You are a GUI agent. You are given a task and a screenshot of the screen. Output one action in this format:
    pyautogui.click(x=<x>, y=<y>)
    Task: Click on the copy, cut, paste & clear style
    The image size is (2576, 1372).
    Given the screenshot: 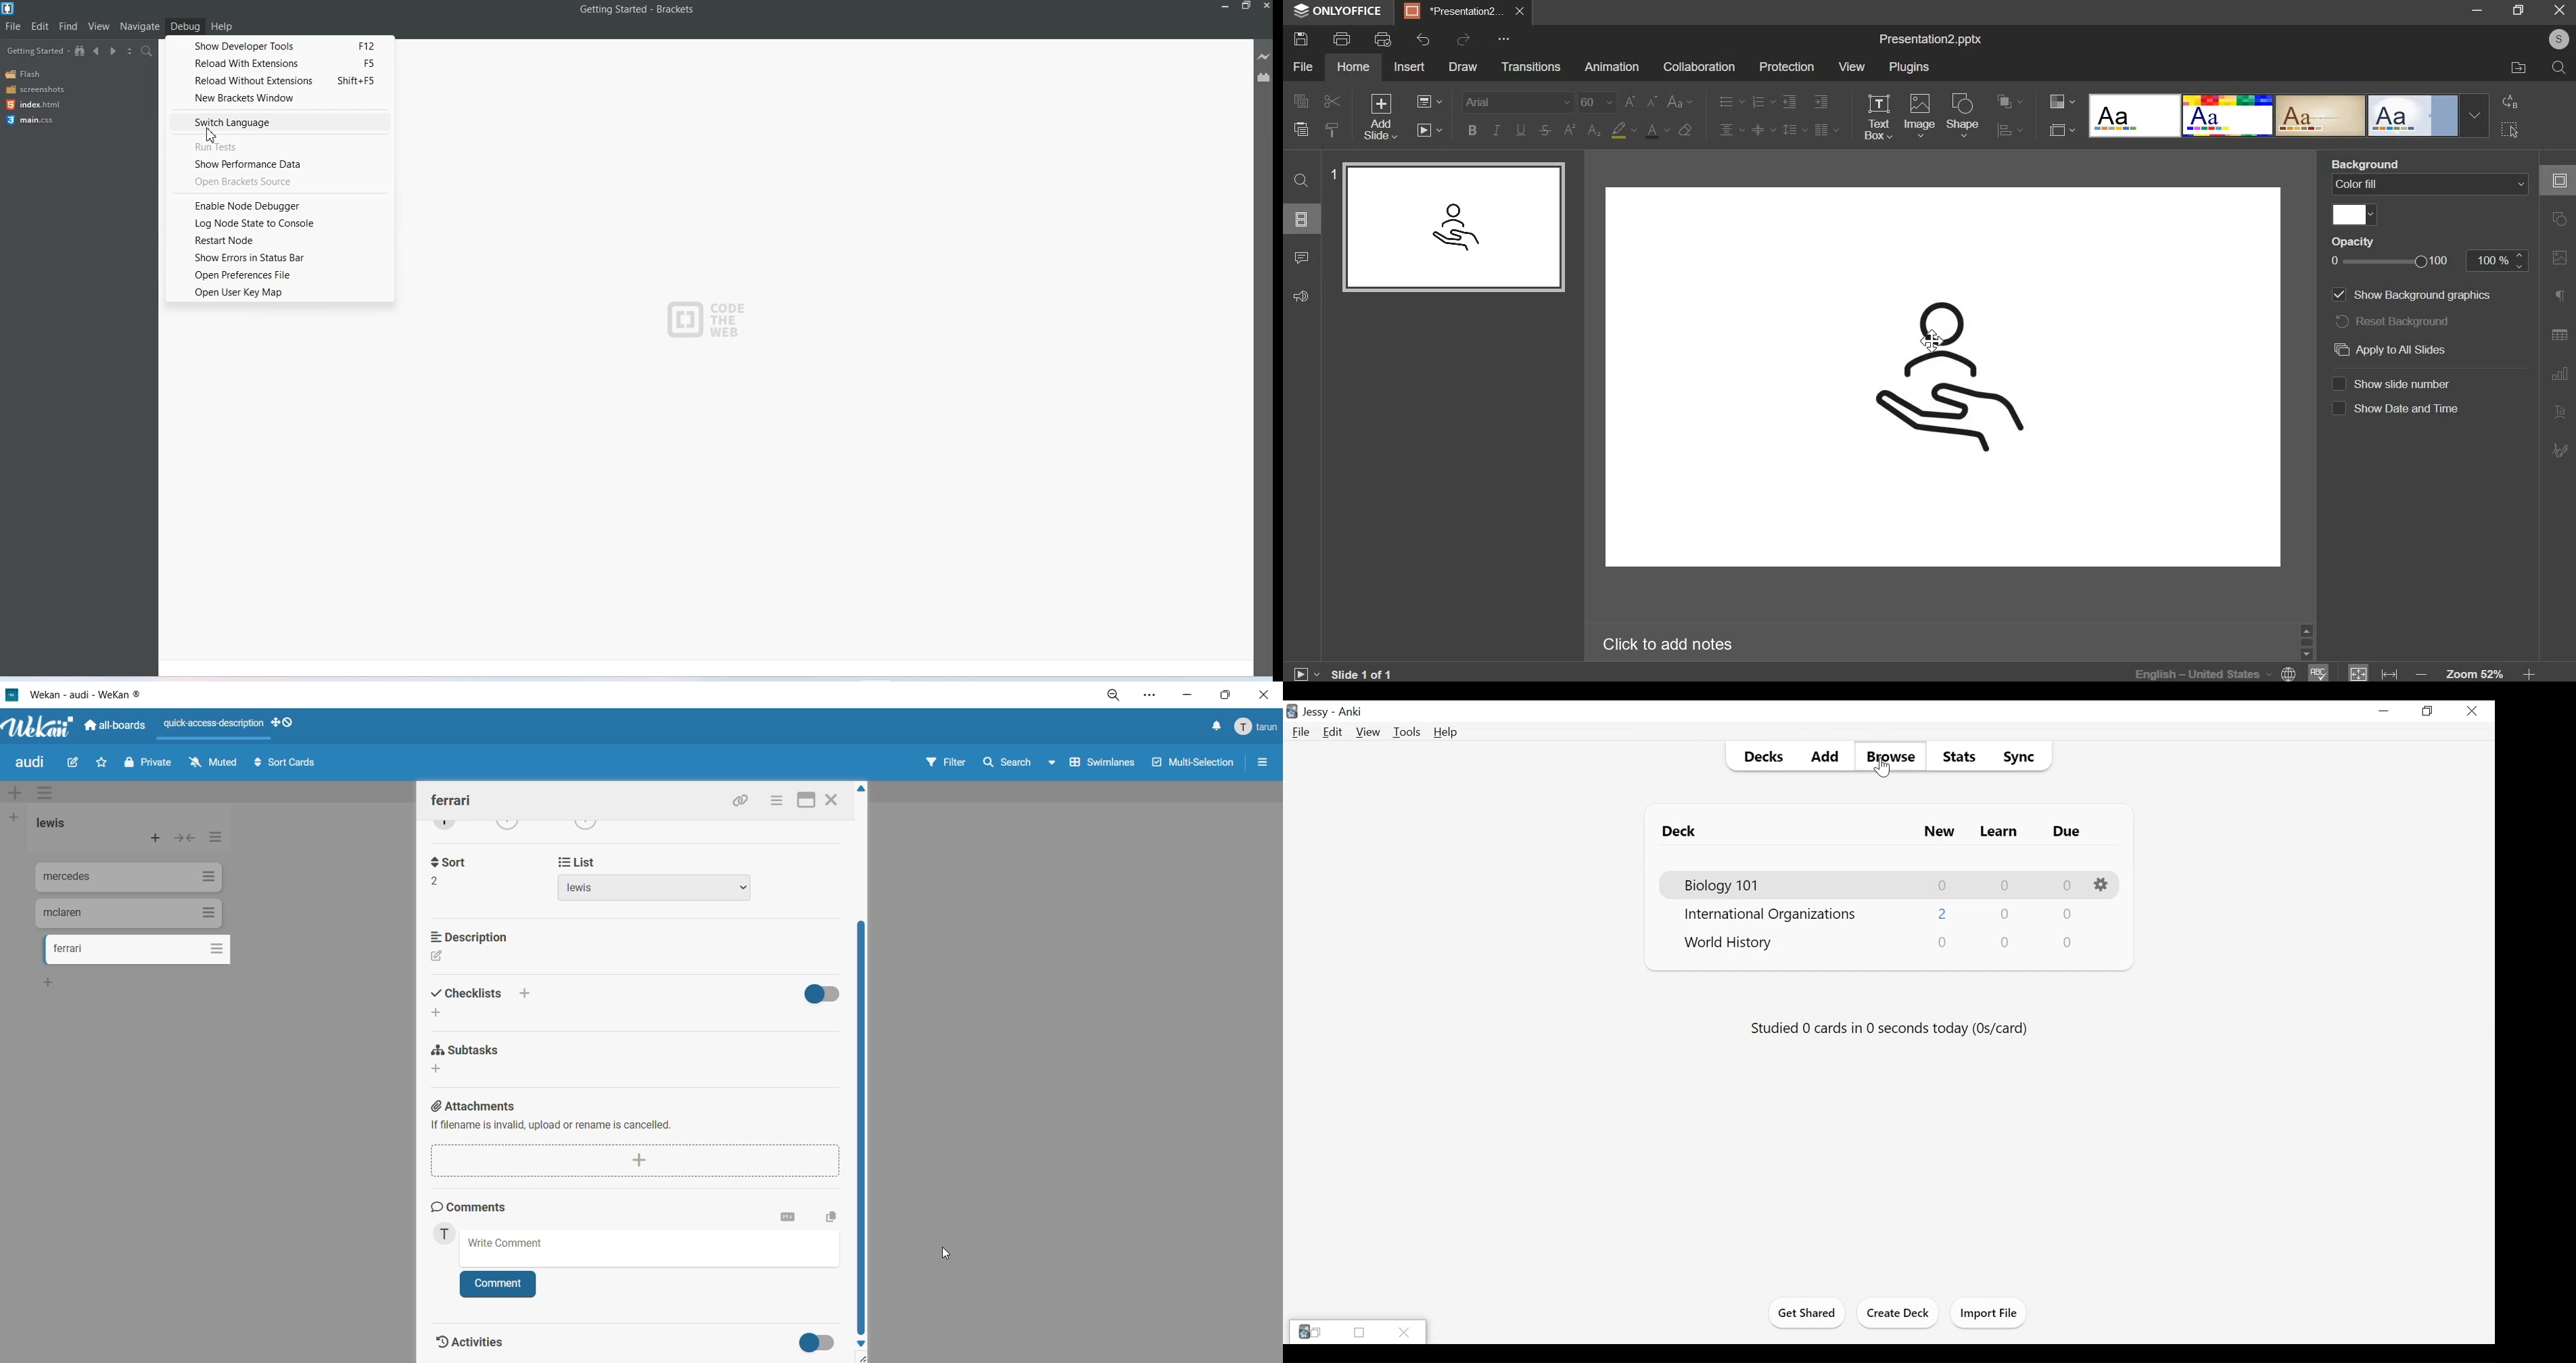 What is the action you would take?
    pyautogui.click(x=1317, y=116)
    